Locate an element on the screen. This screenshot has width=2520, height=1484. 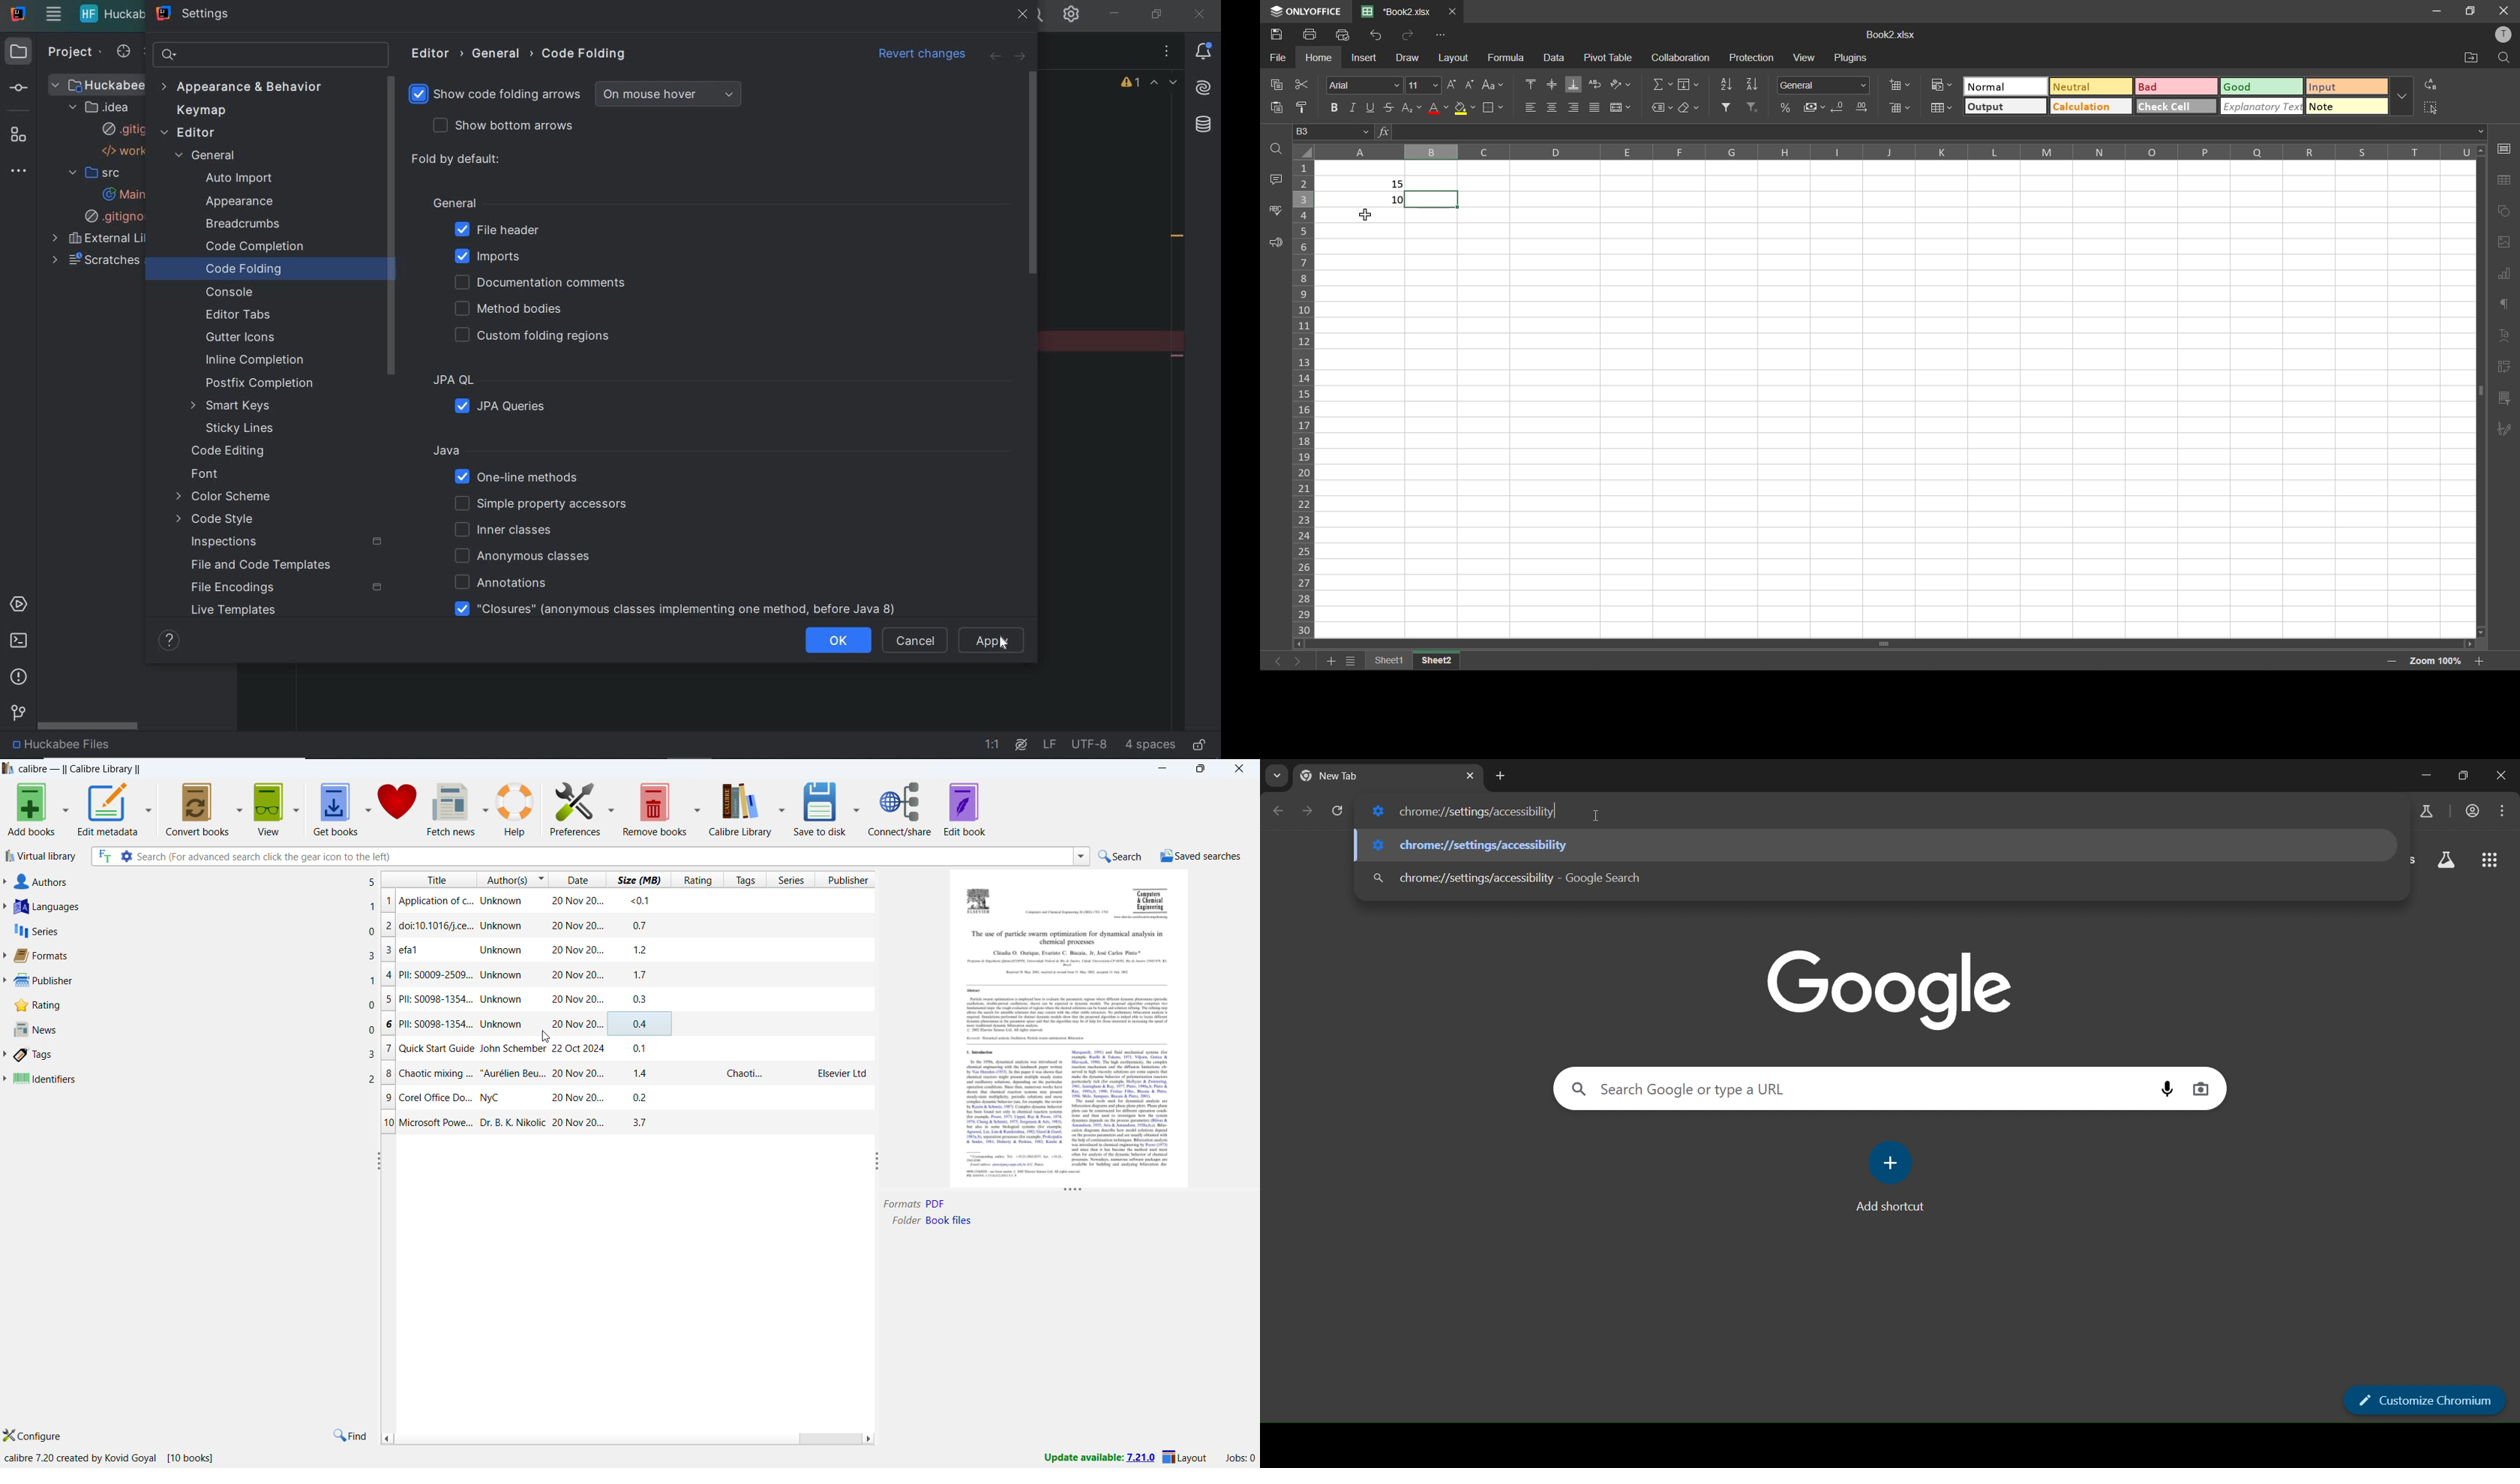
sheet list is located at coordinates (1350, 662).